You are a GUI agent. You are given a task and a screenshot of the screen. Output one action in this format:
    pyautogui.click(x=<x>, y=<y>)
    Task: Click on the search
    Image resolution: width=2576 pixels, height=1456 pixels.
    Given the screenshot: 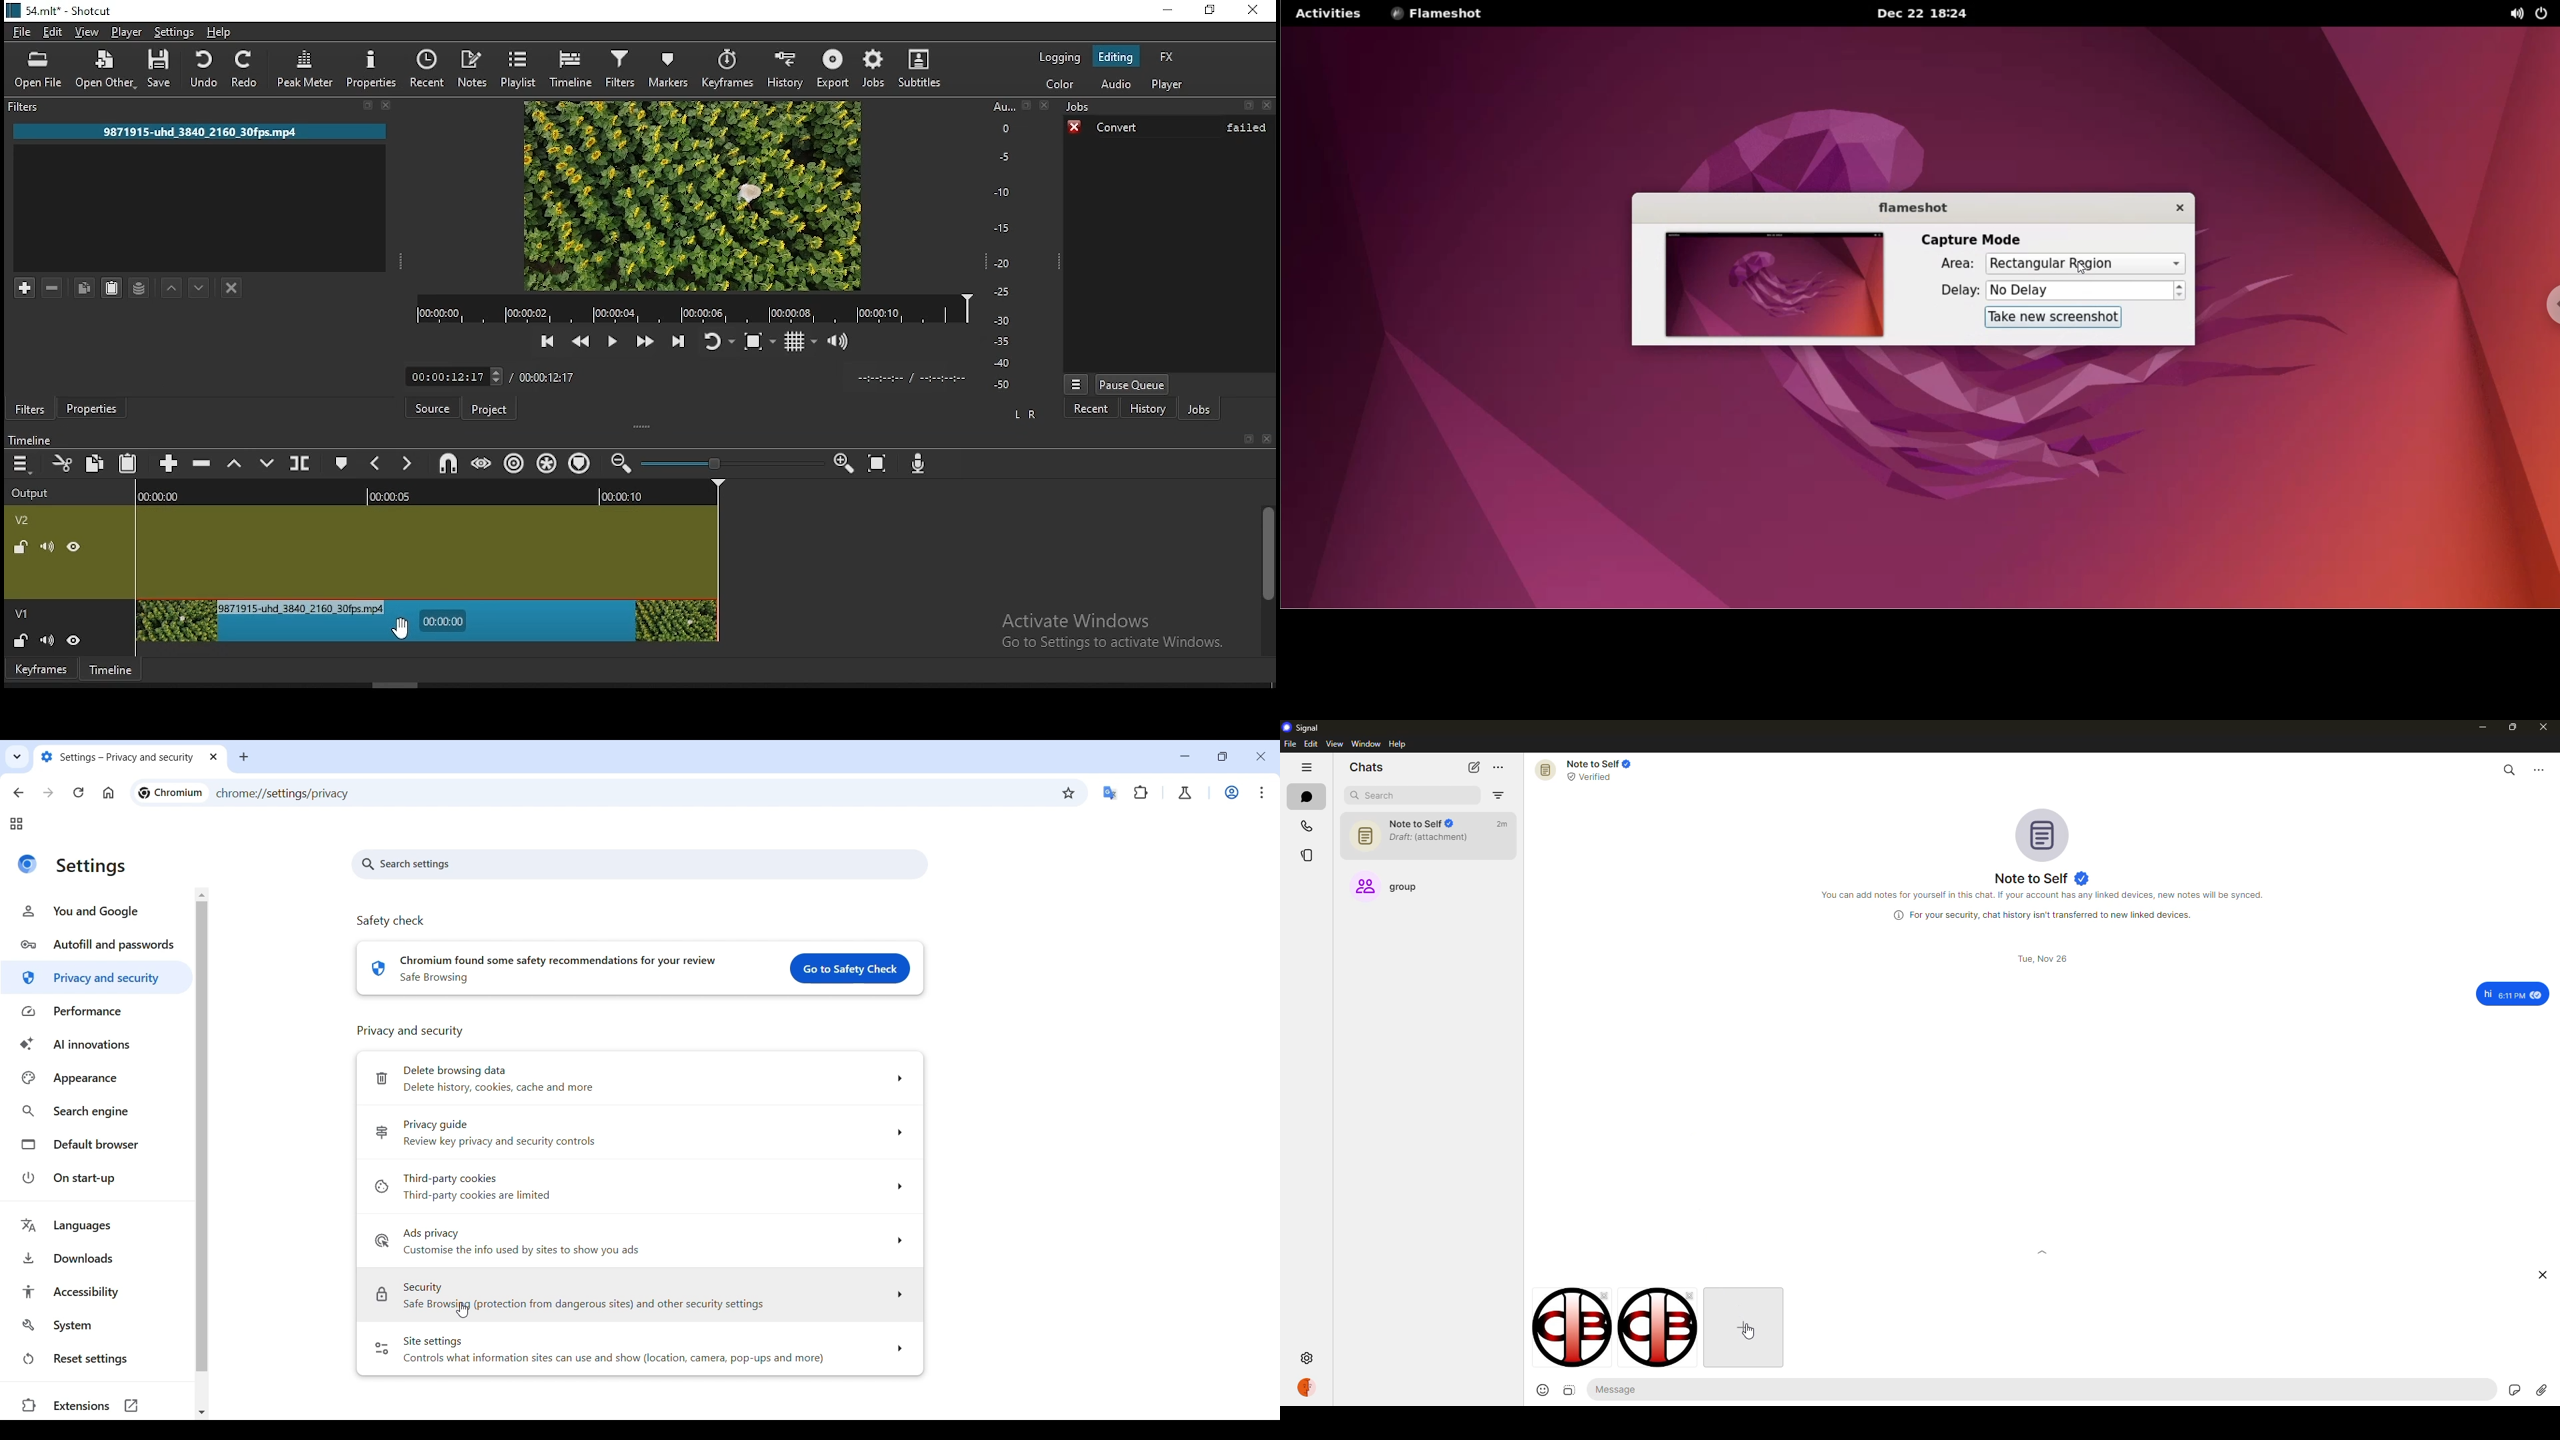 What is the action you would take?
    pyautogui.click(x=2508, y=769)
    